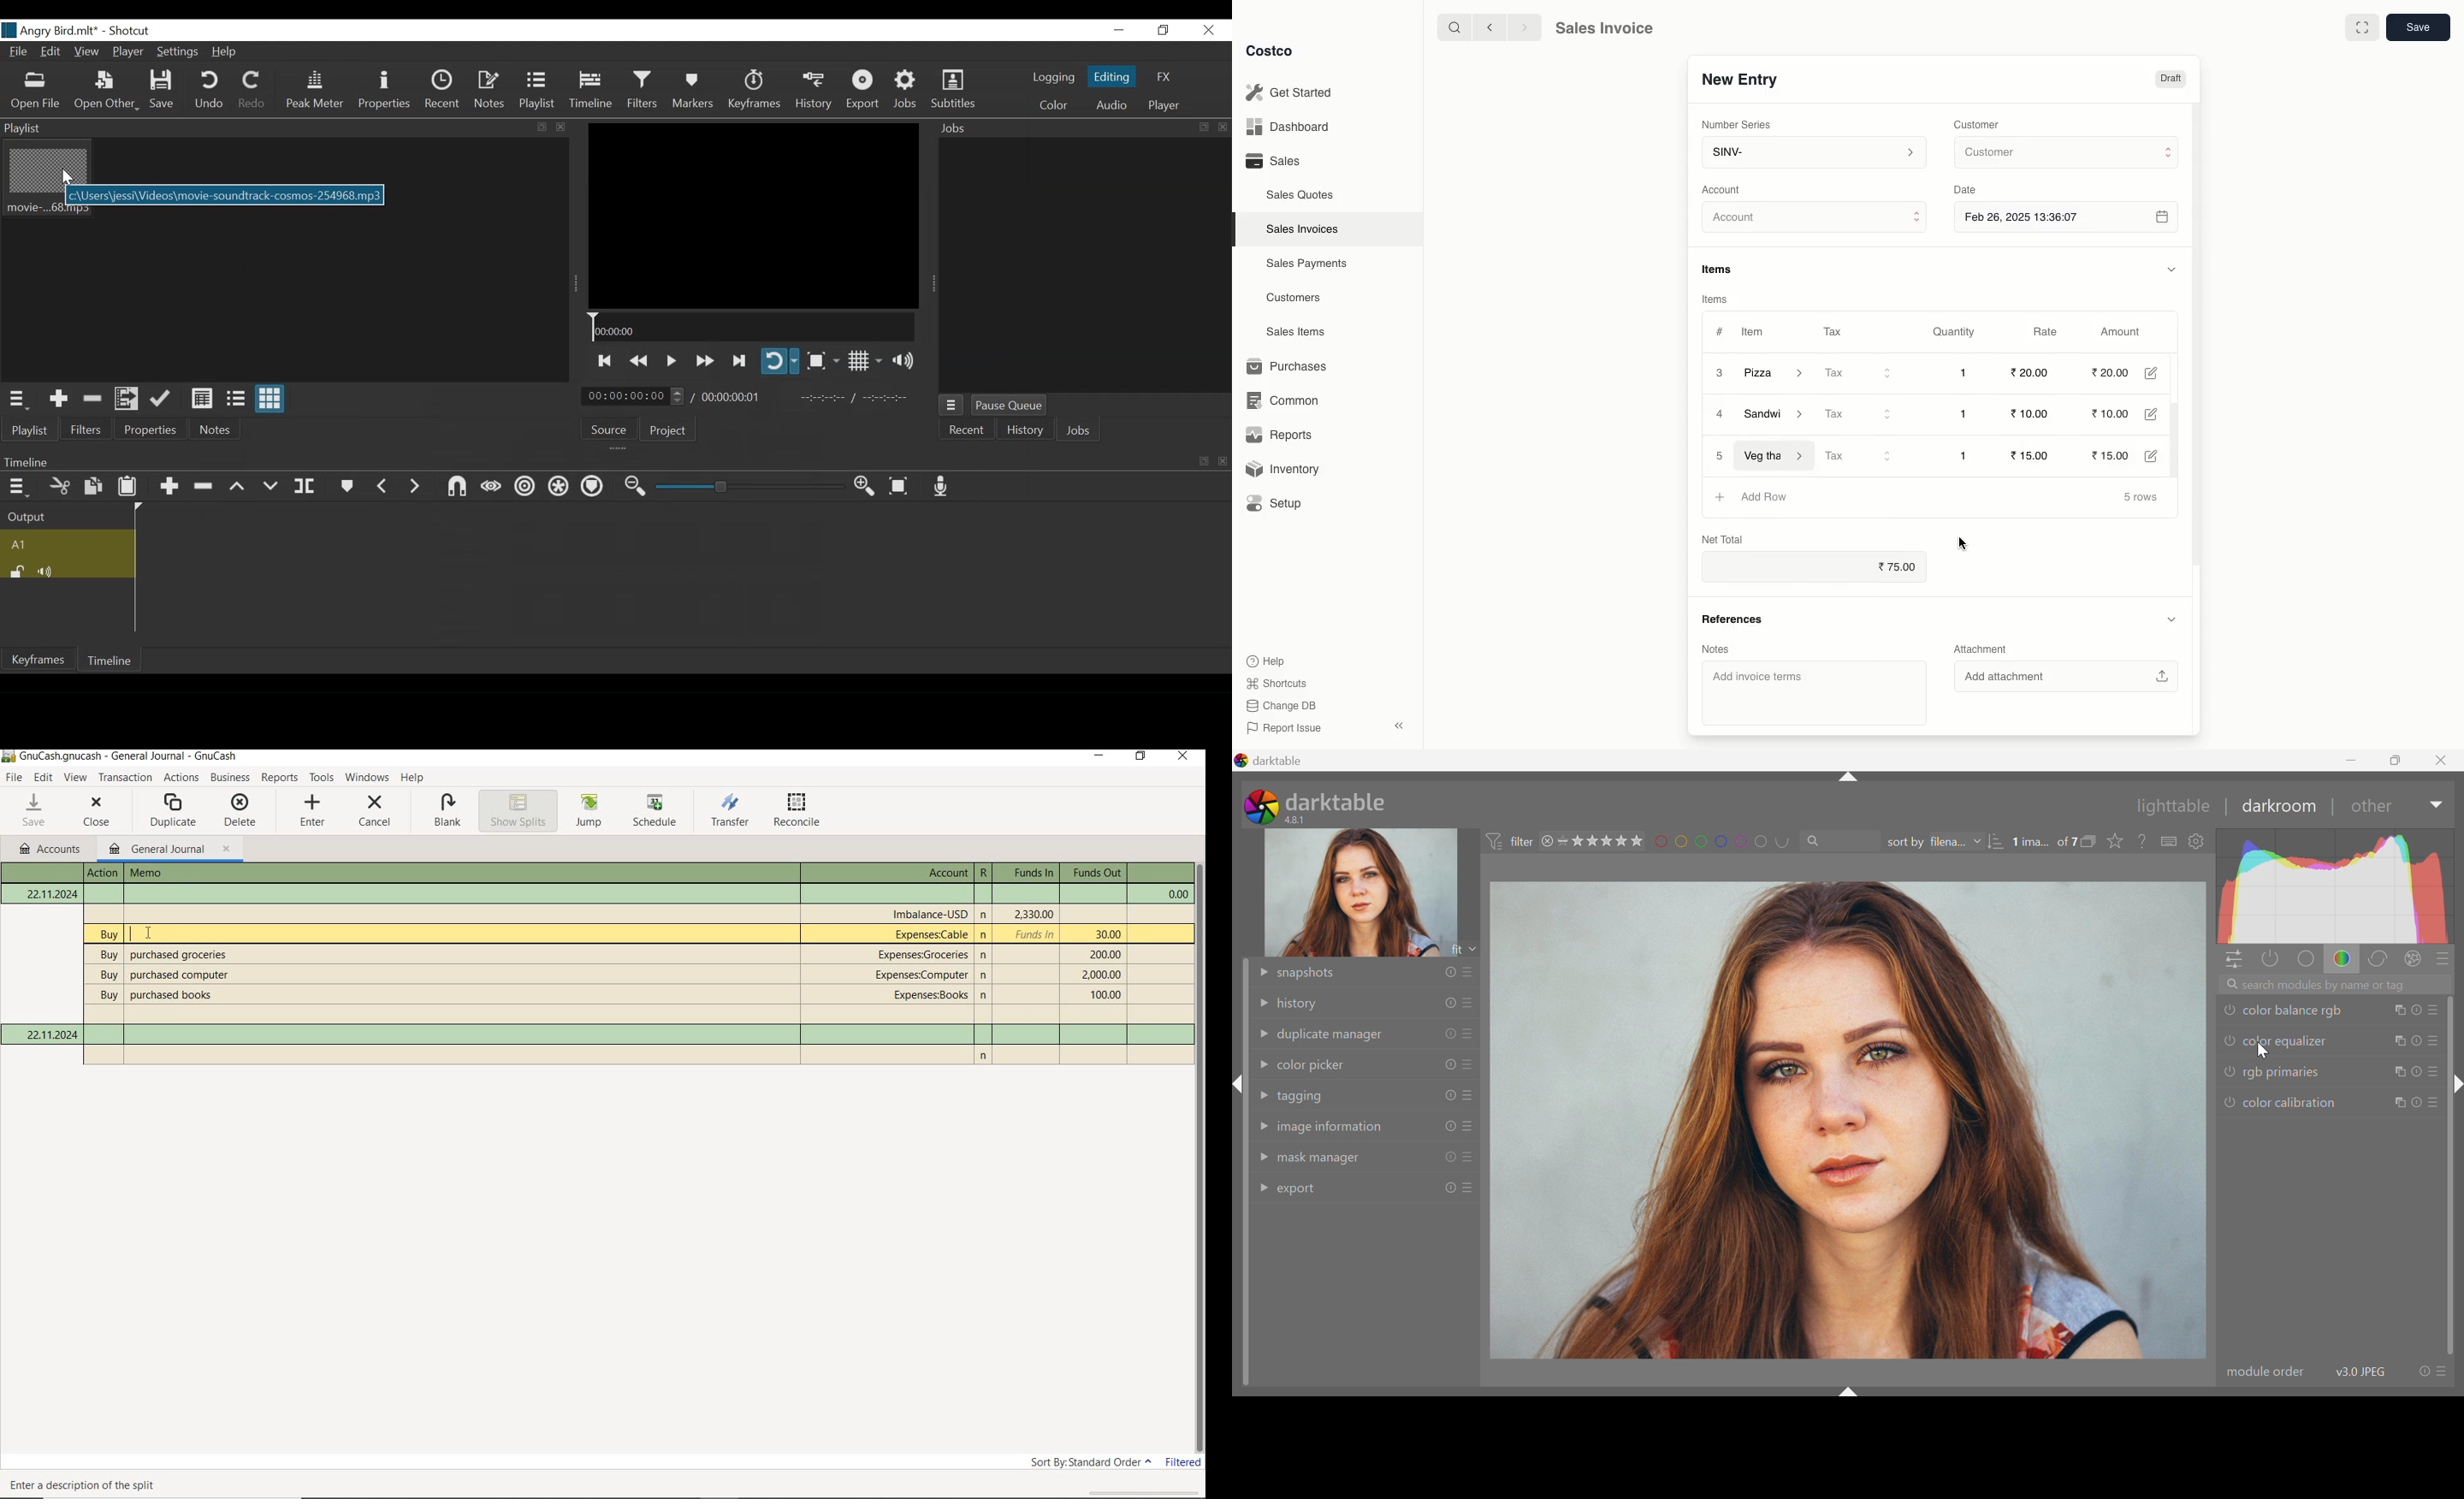 The height and width of the screenshot is (1512, 2464). What do you see at coordinates (2383, 960) in the screenshot?
I see `correct` at bounding box center [2383, 960].